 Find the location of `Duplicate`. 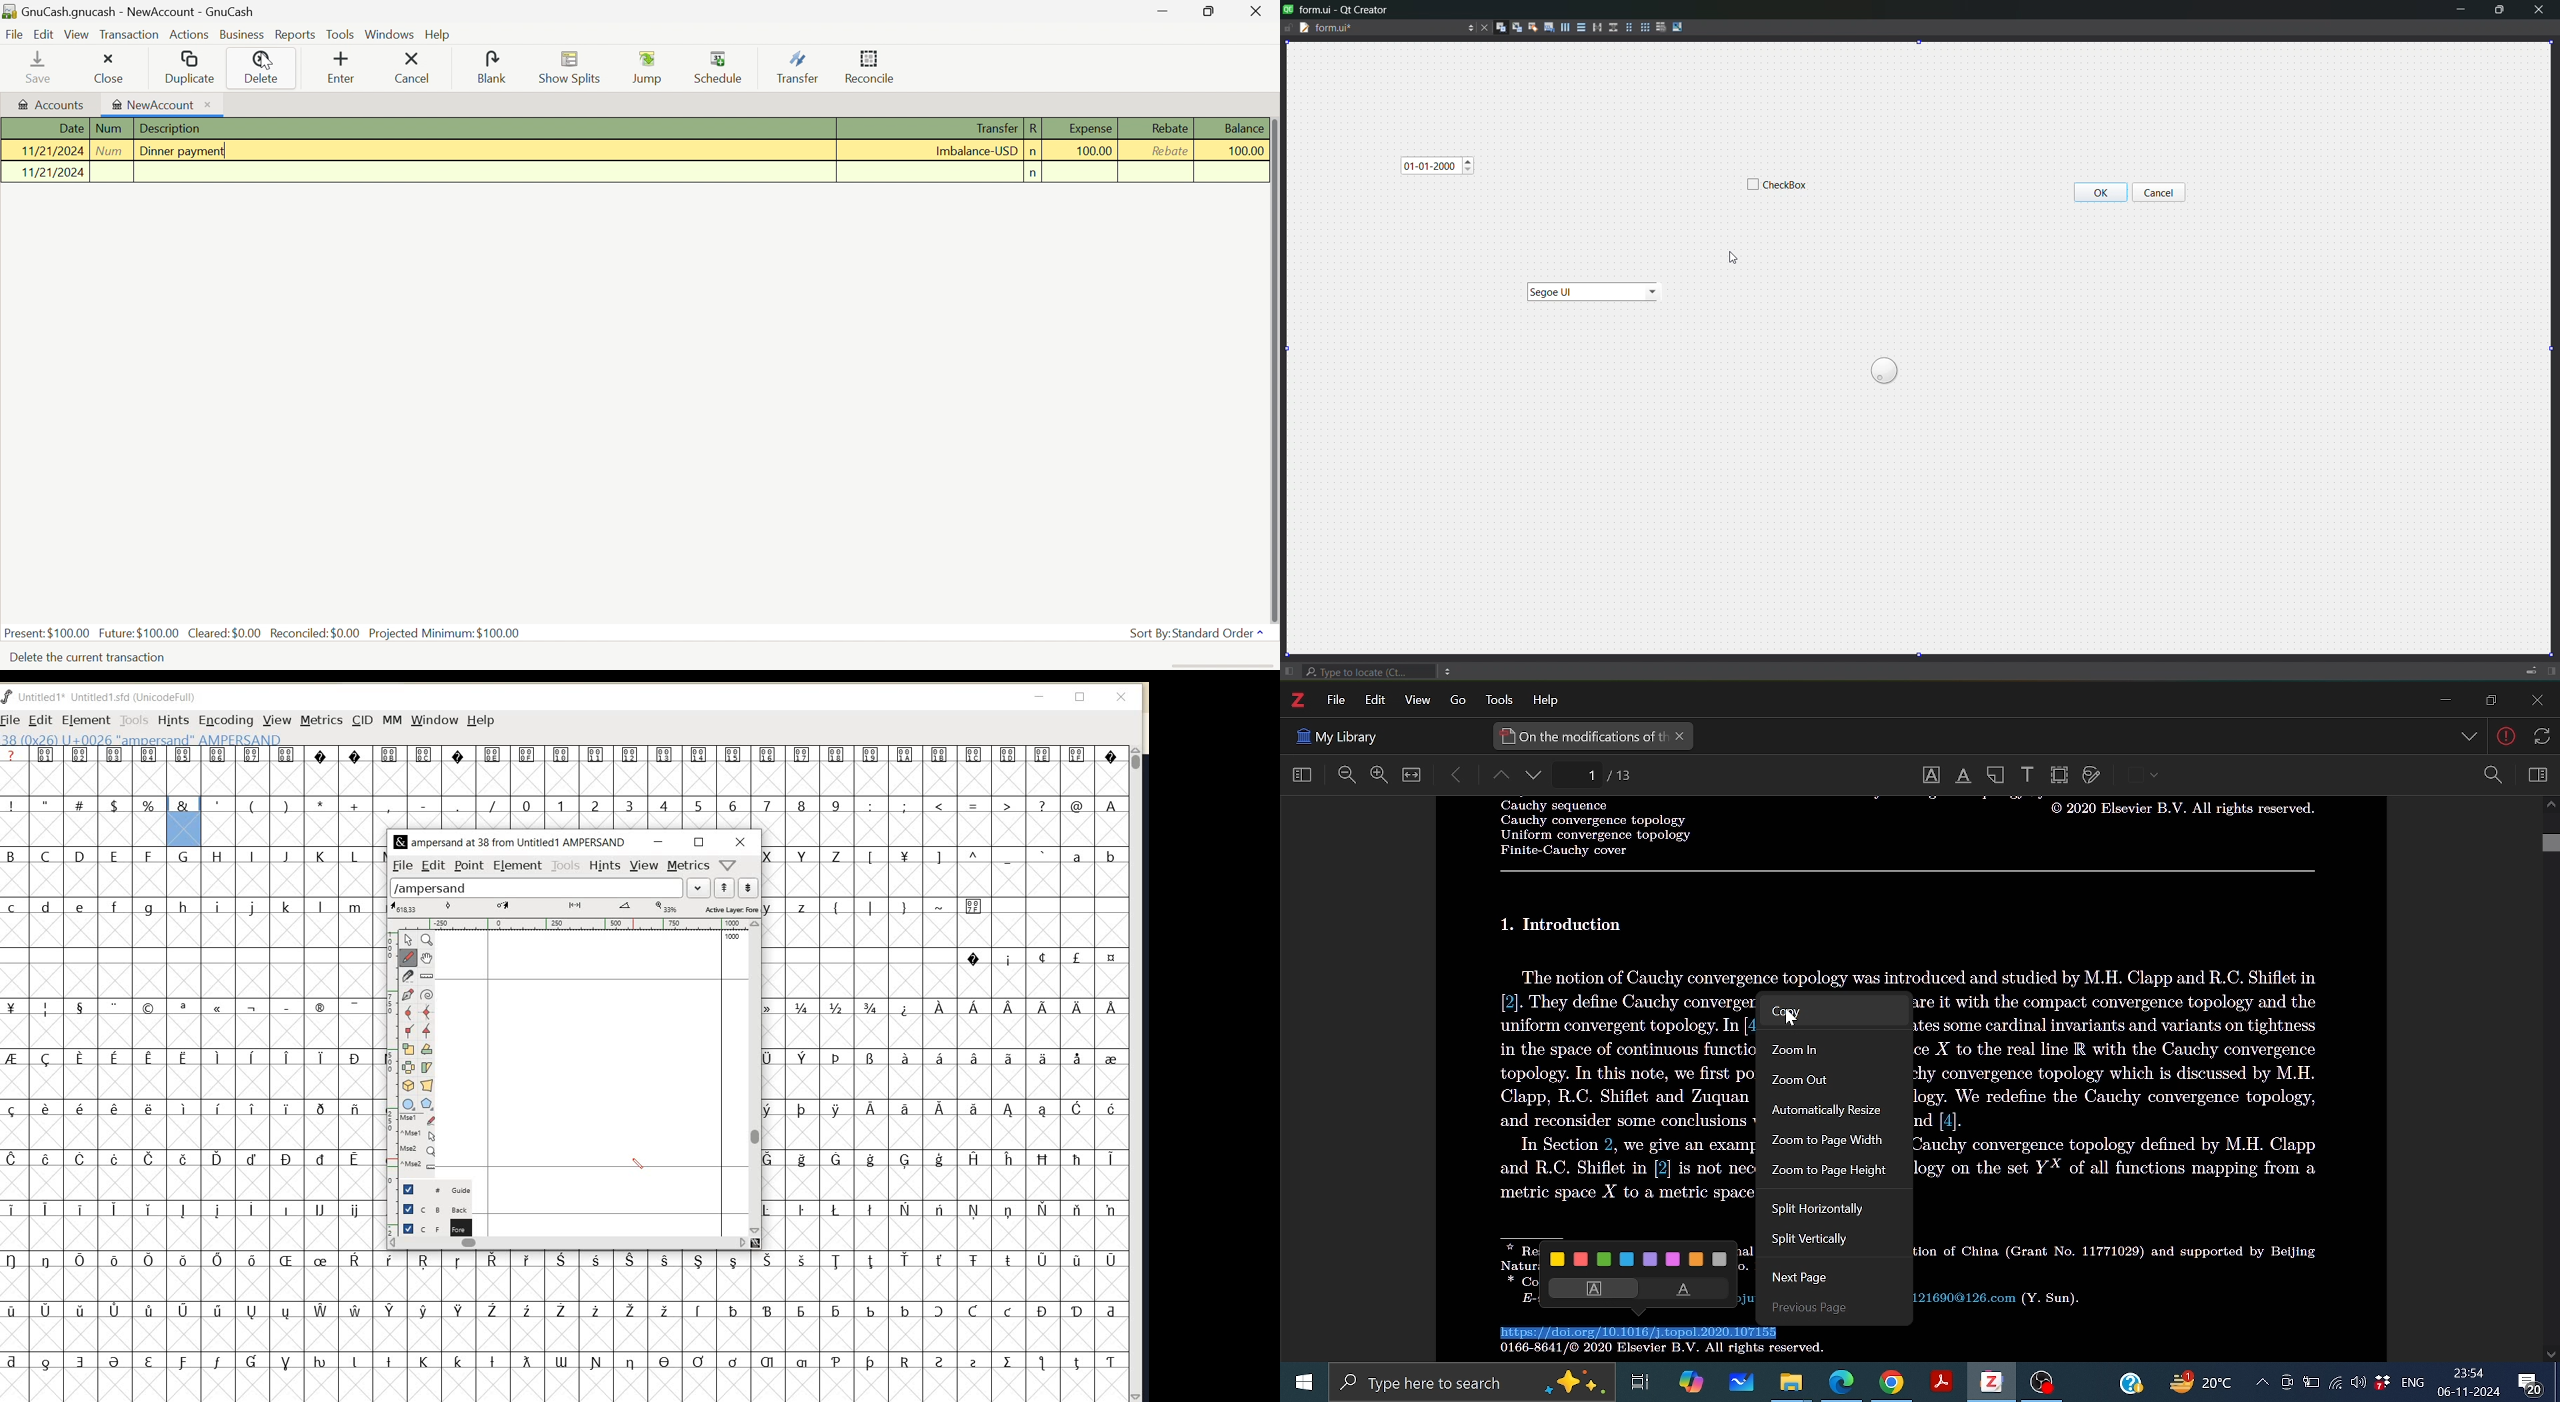

Duplicate is located at coordinates (189, 69).